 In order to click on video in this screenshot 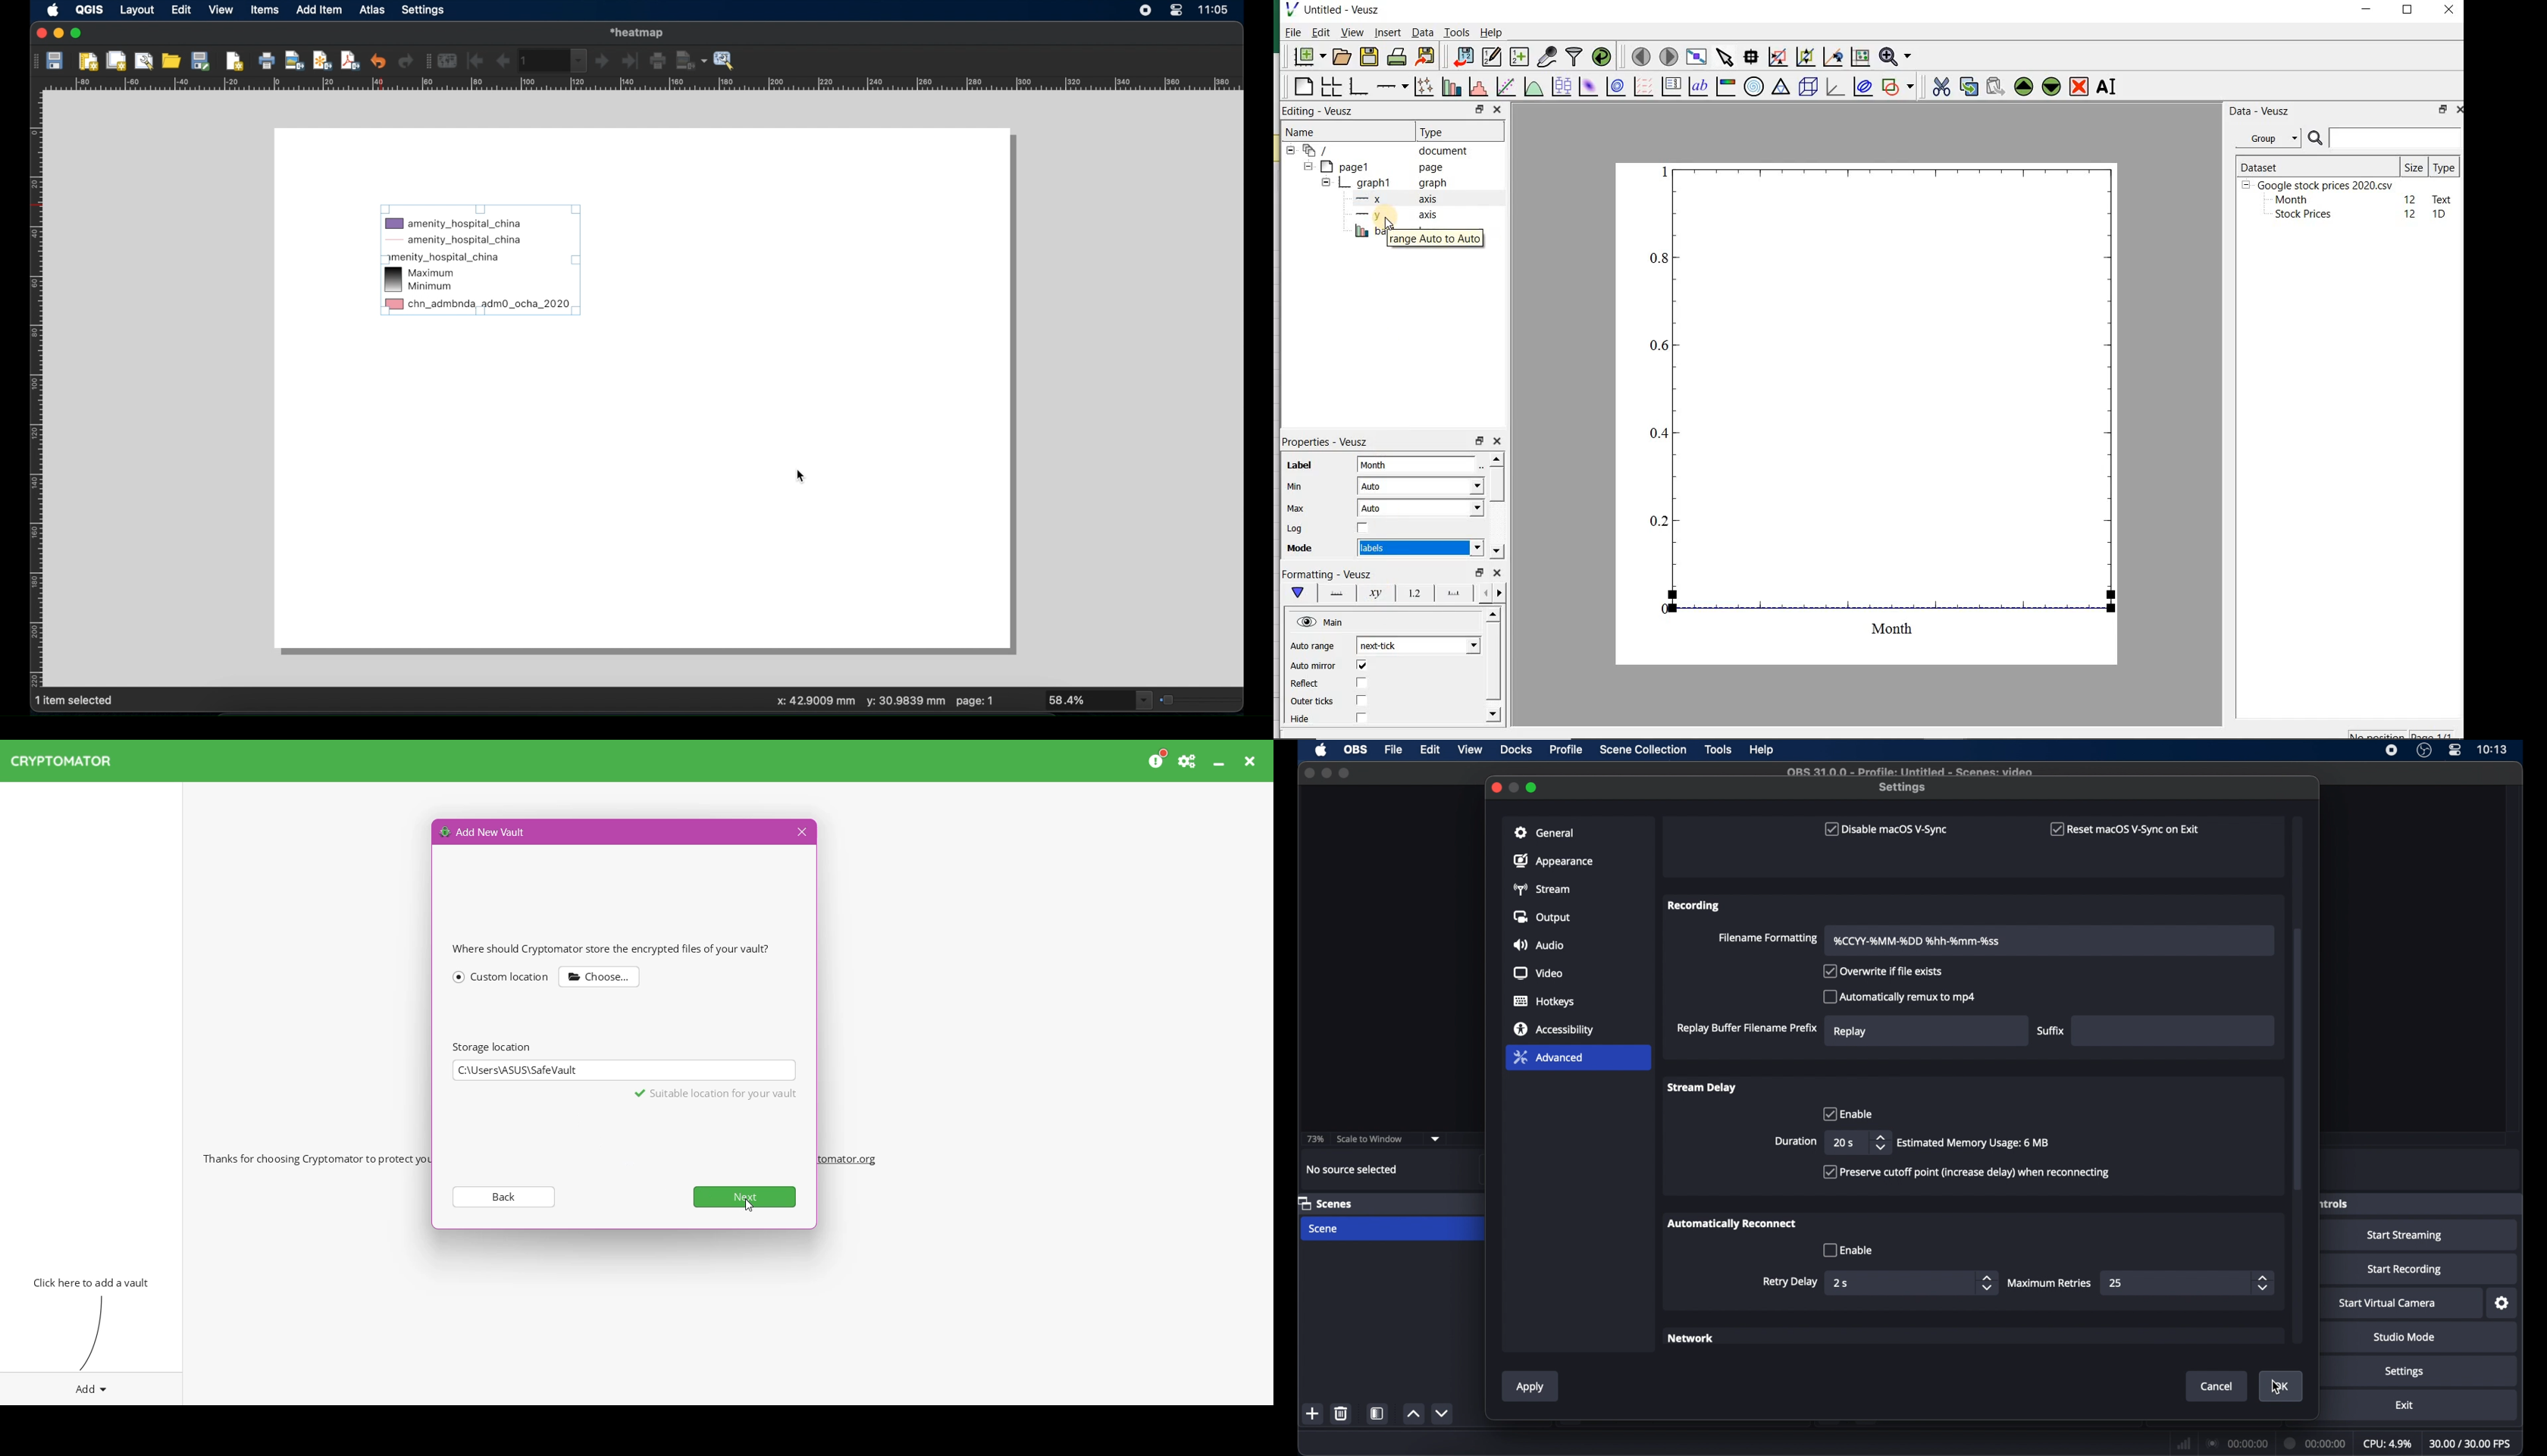, I will do `click(1539, 974)`.